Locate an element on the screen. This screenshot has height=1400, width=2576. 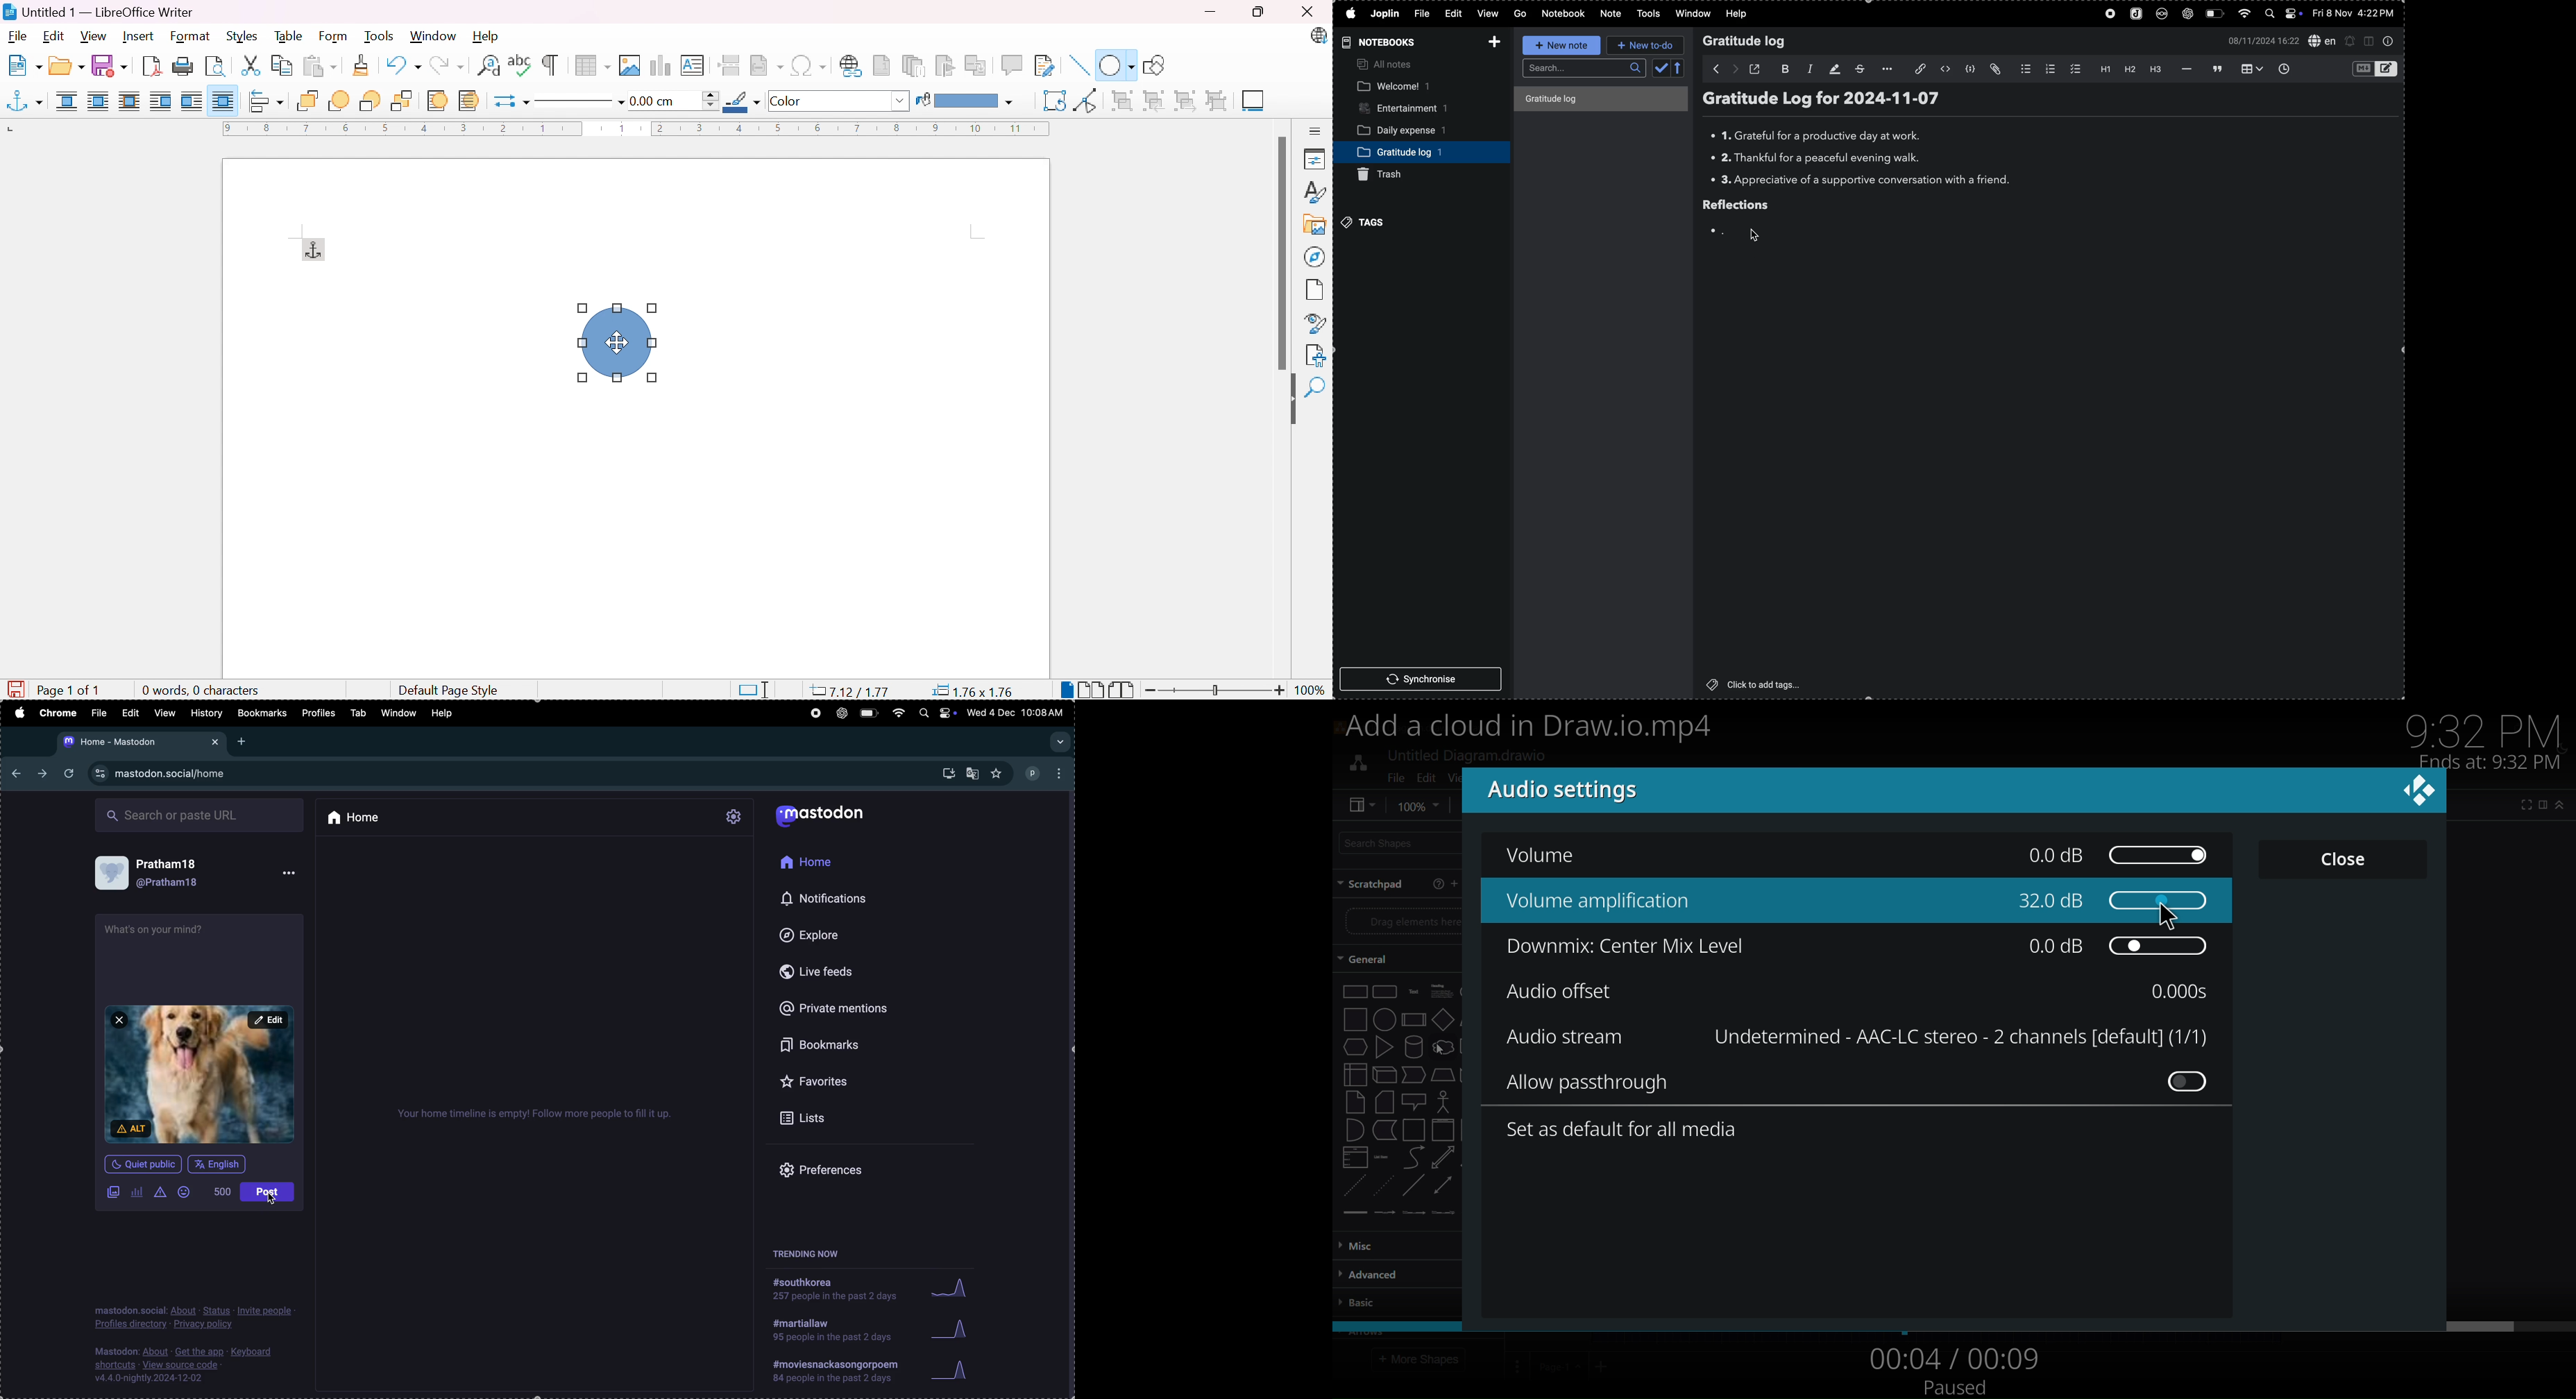
add is located at coordinates (1491, 42).